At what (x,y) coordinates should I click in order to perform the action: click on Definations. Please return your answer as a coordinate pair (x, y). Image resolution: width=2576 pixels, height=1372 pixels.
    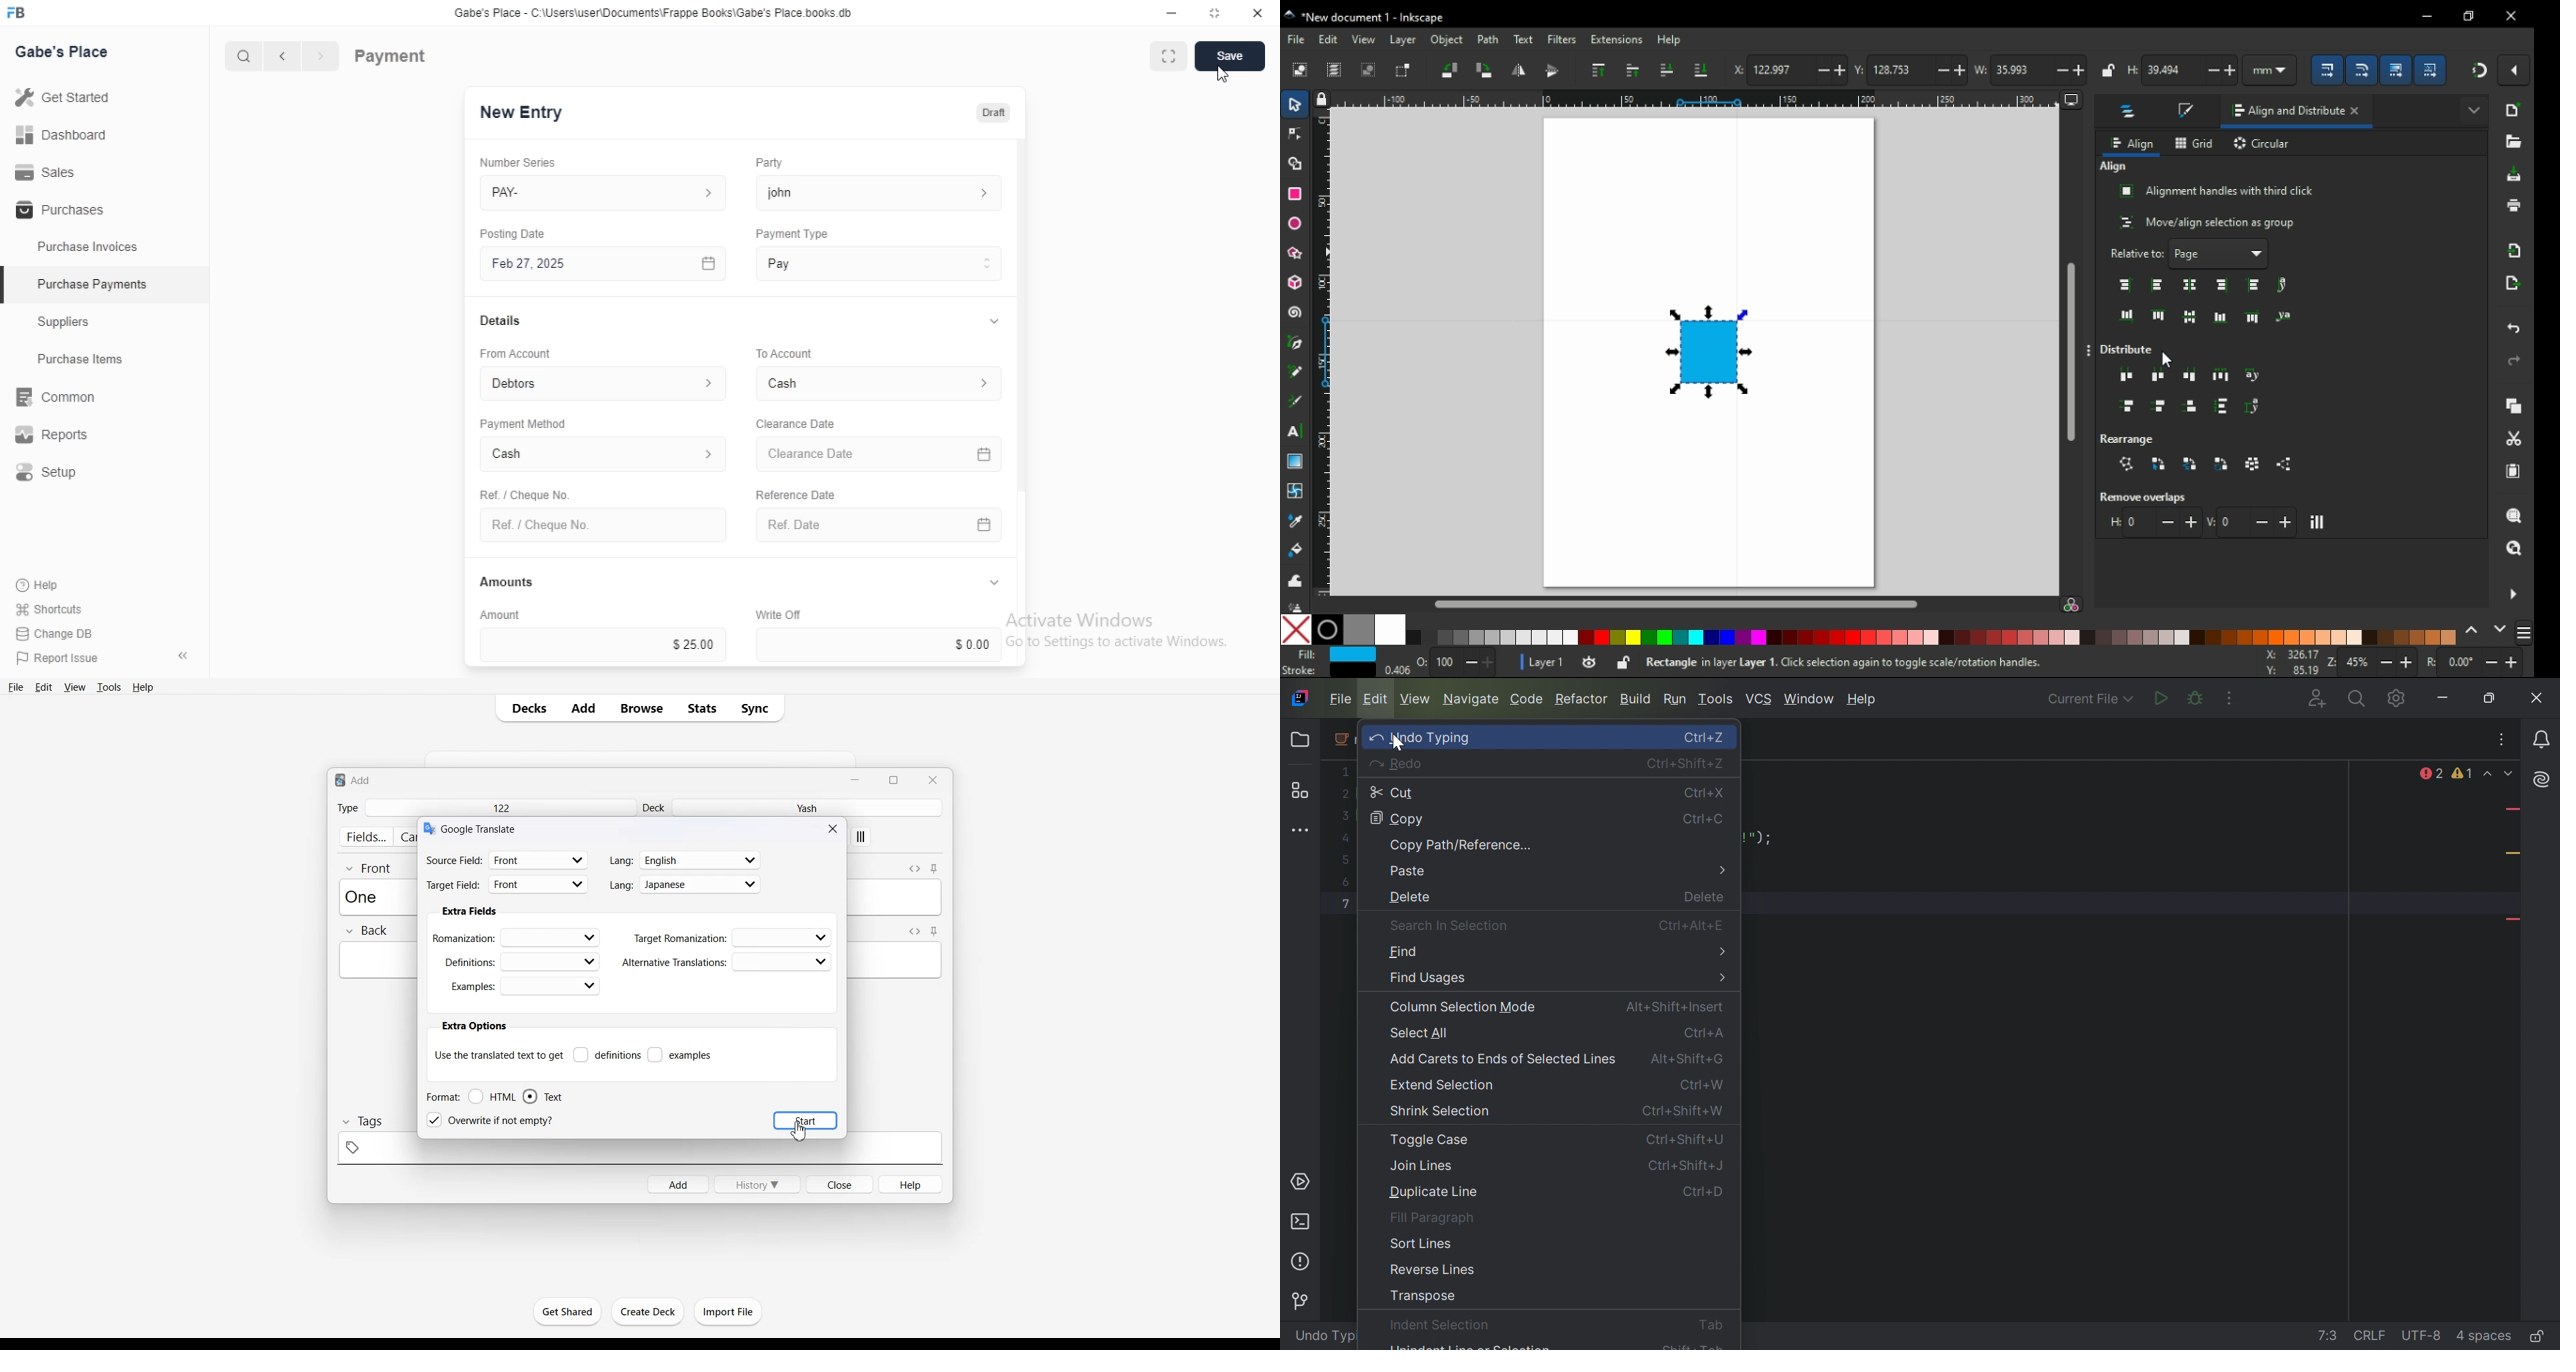
    Looking at the image, I should click on (520, 961).